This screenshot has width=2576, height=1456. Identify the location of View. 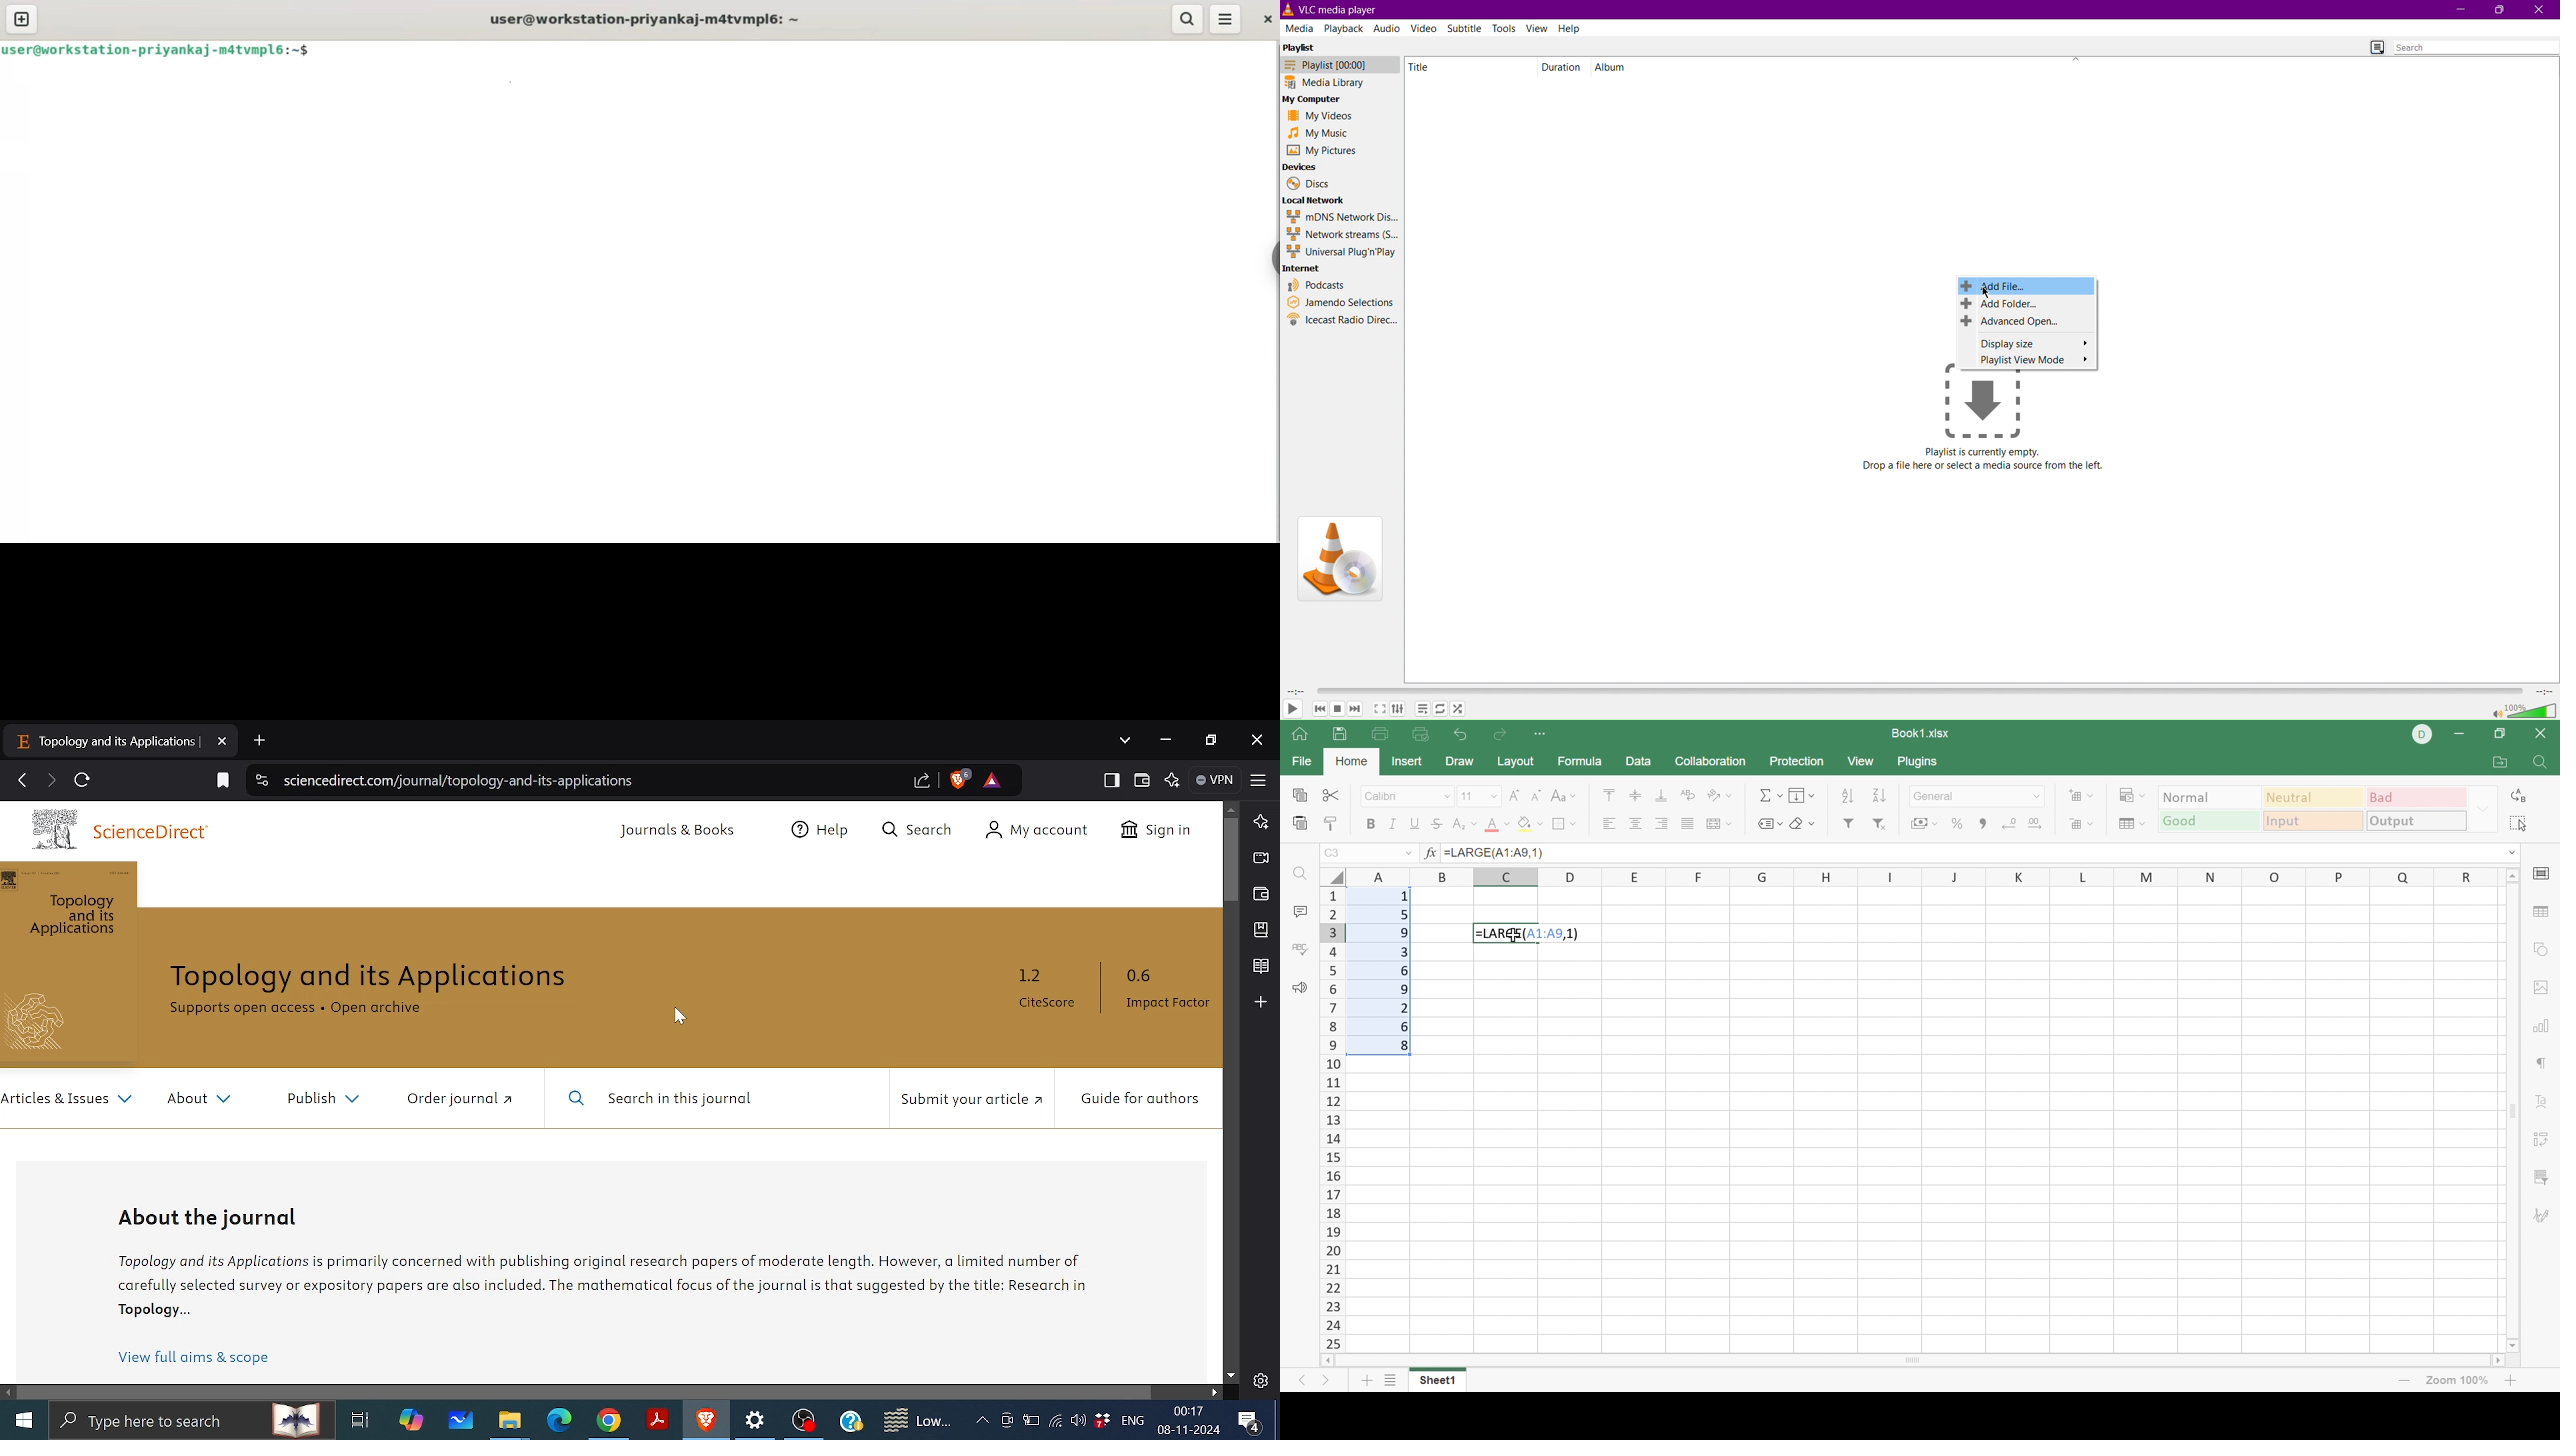
(1538, 28).